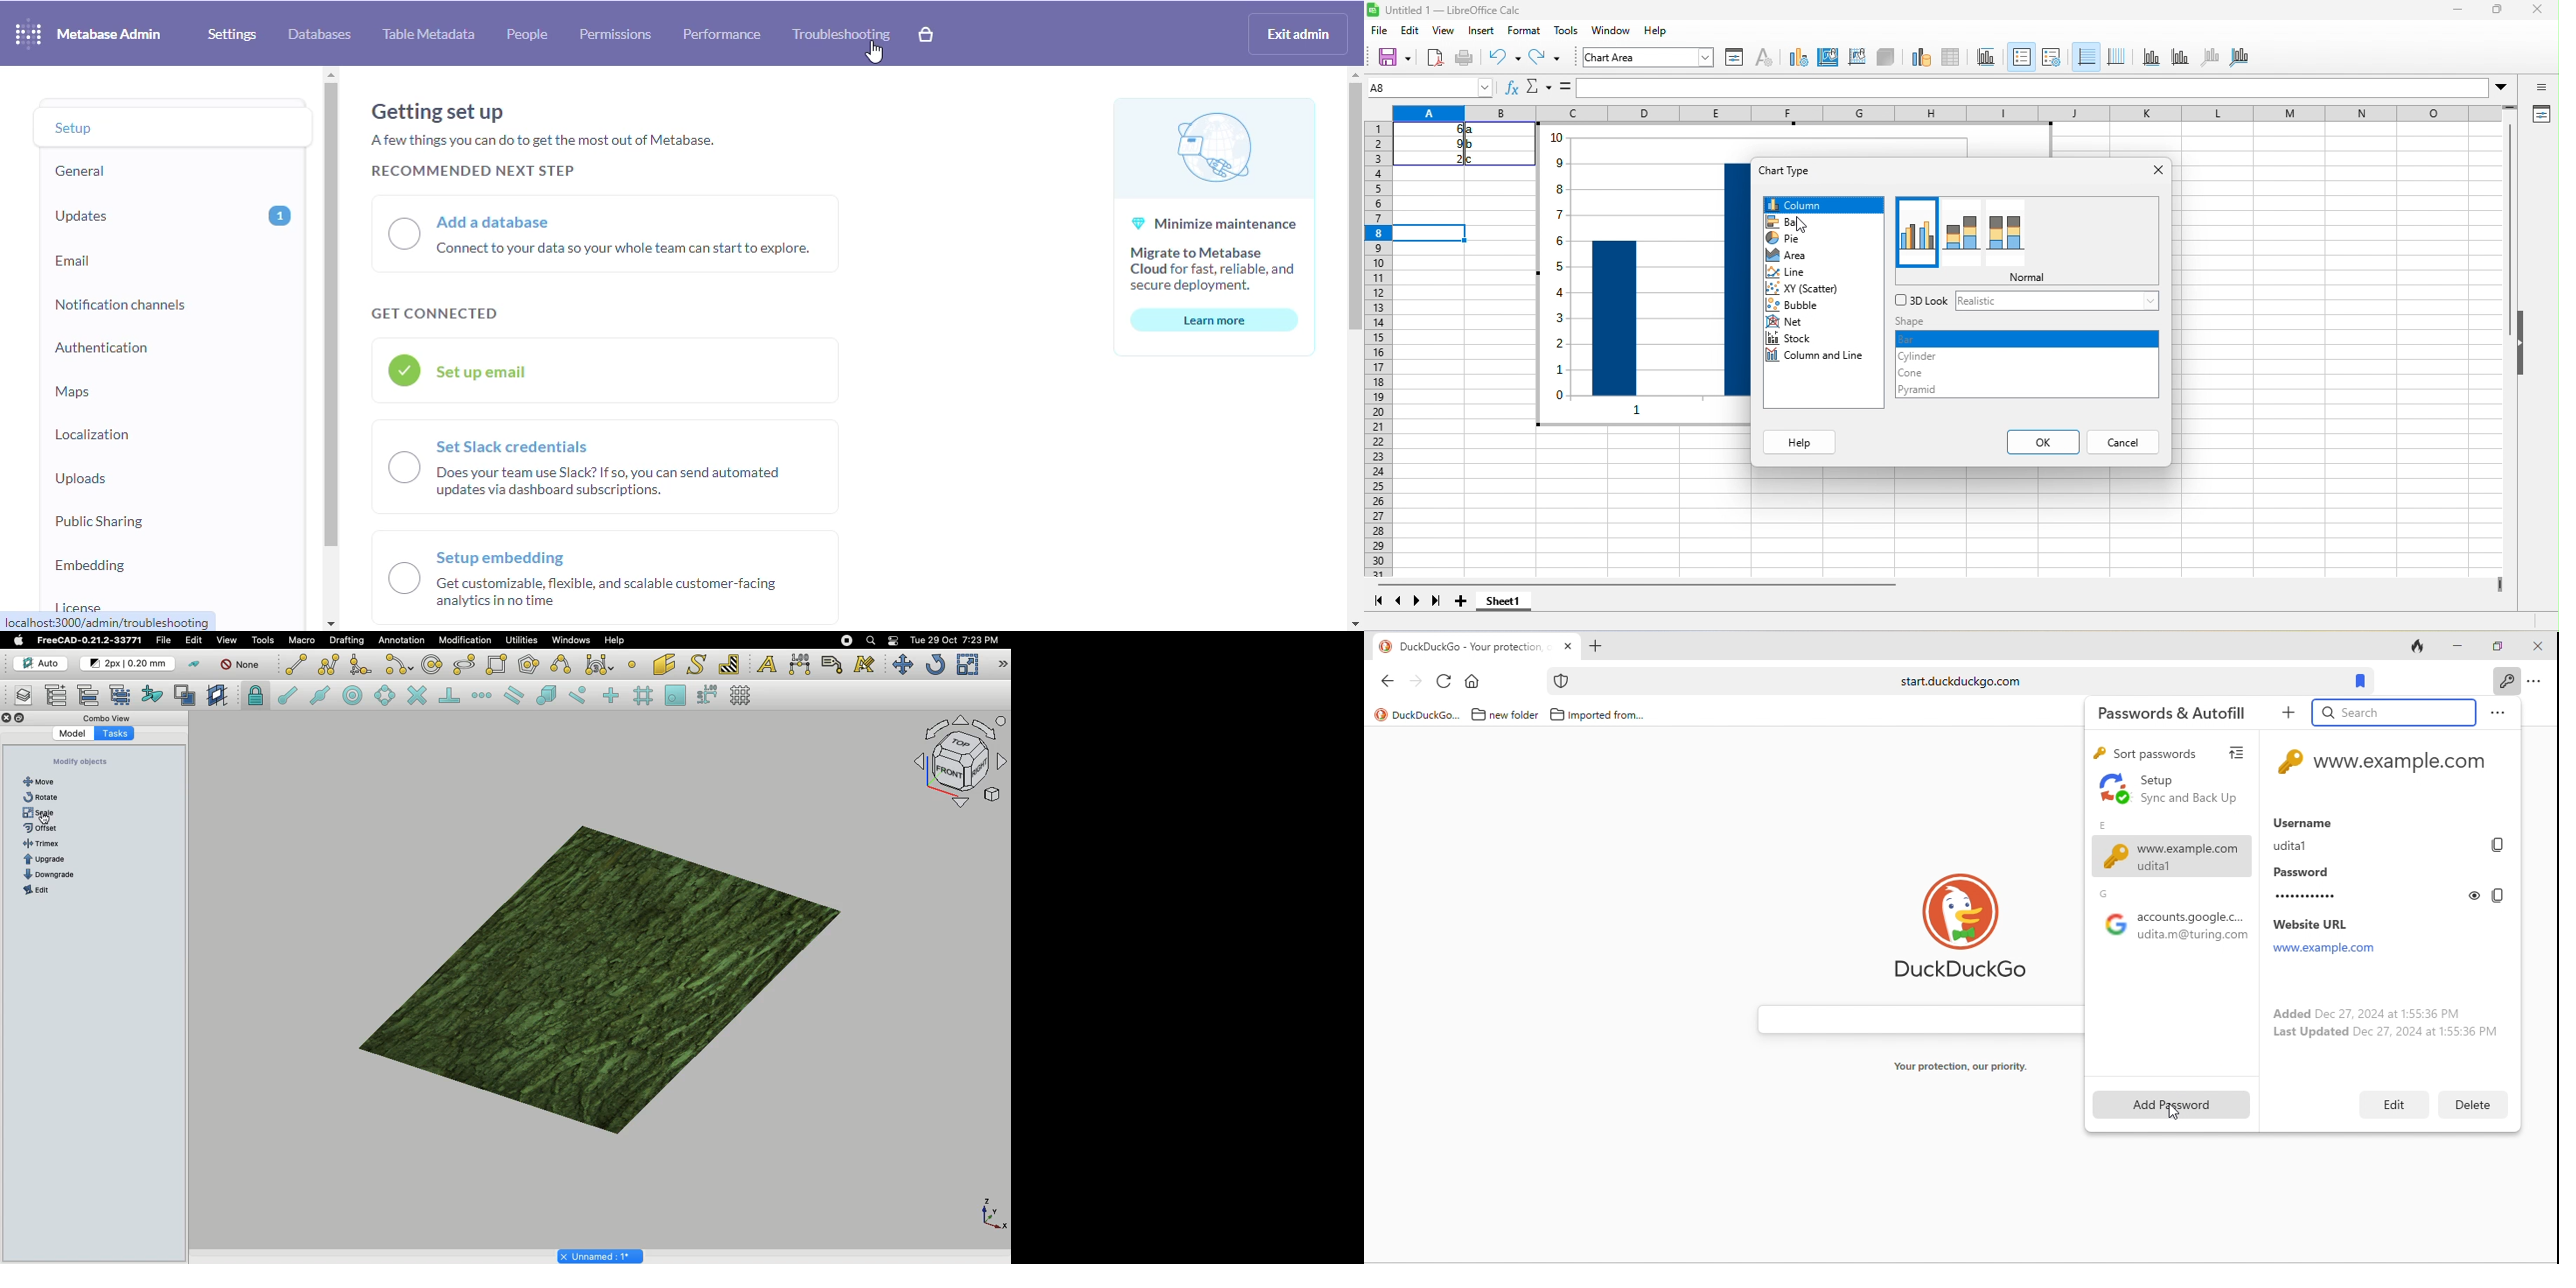  I want to click on All axes, so click(2243, 58).